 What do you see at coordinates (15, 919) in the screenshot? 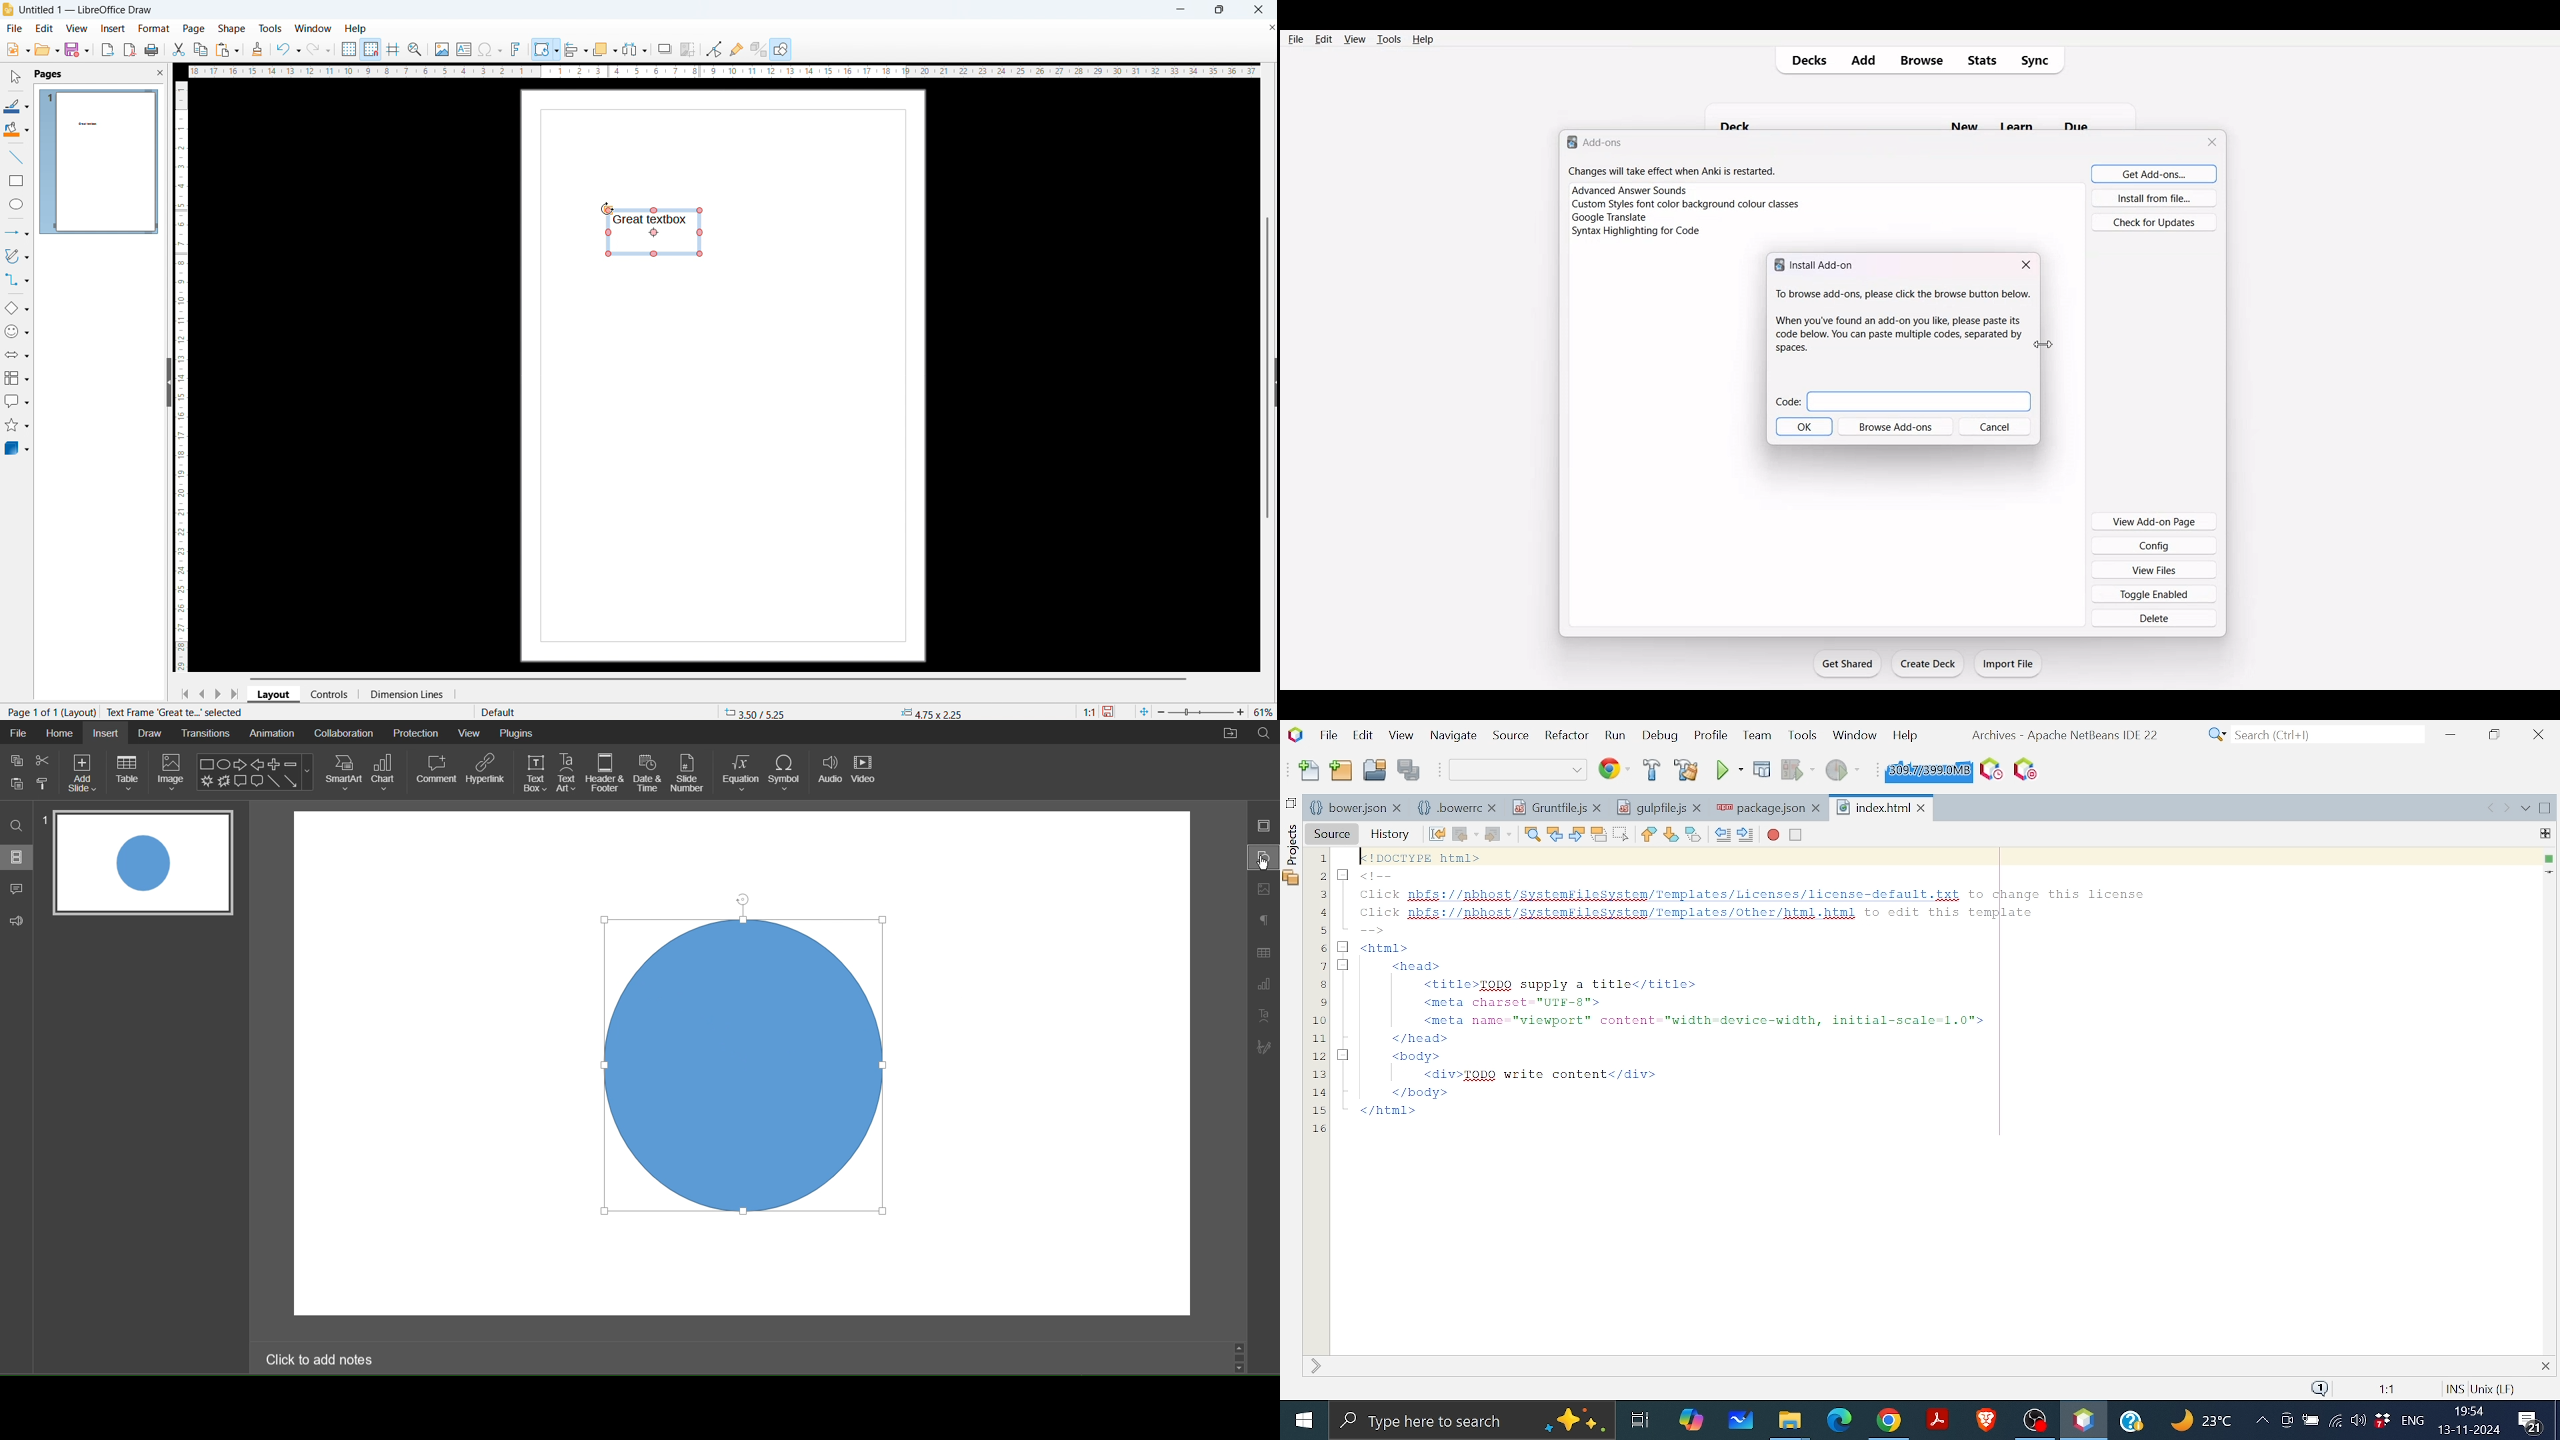
I see `Feedback and Support` at bounding box center [15, 919].